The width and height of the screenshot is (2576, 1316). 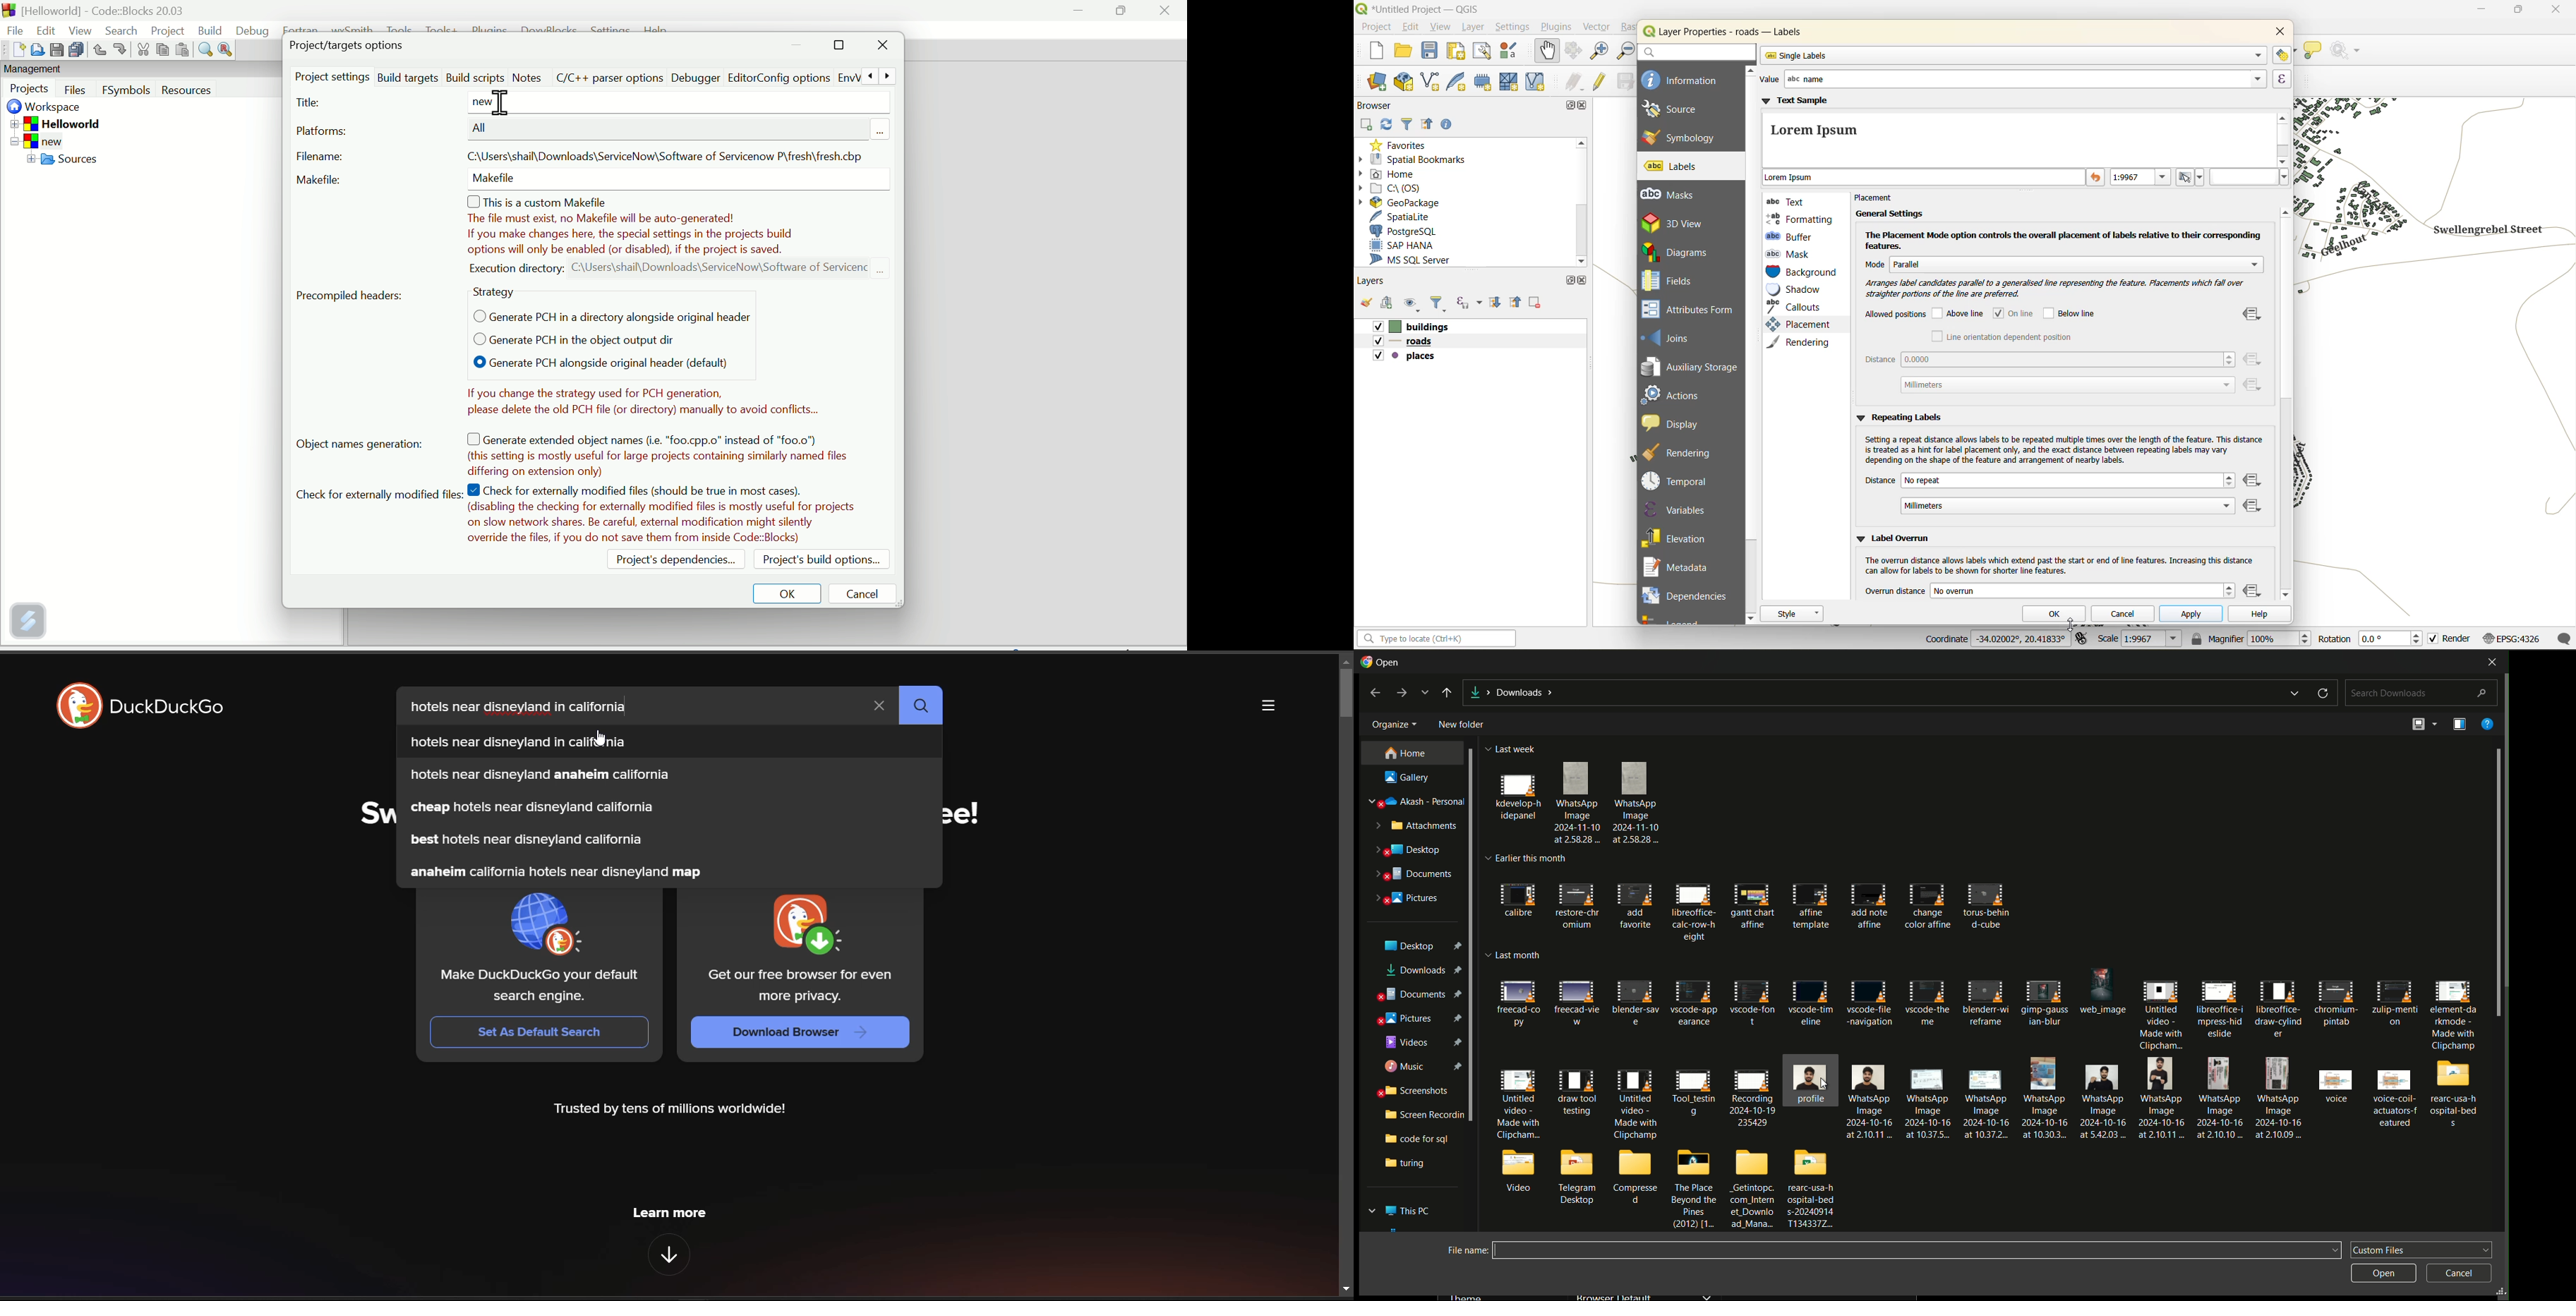 I want to click on print layout, so click(x=1457, y=52).